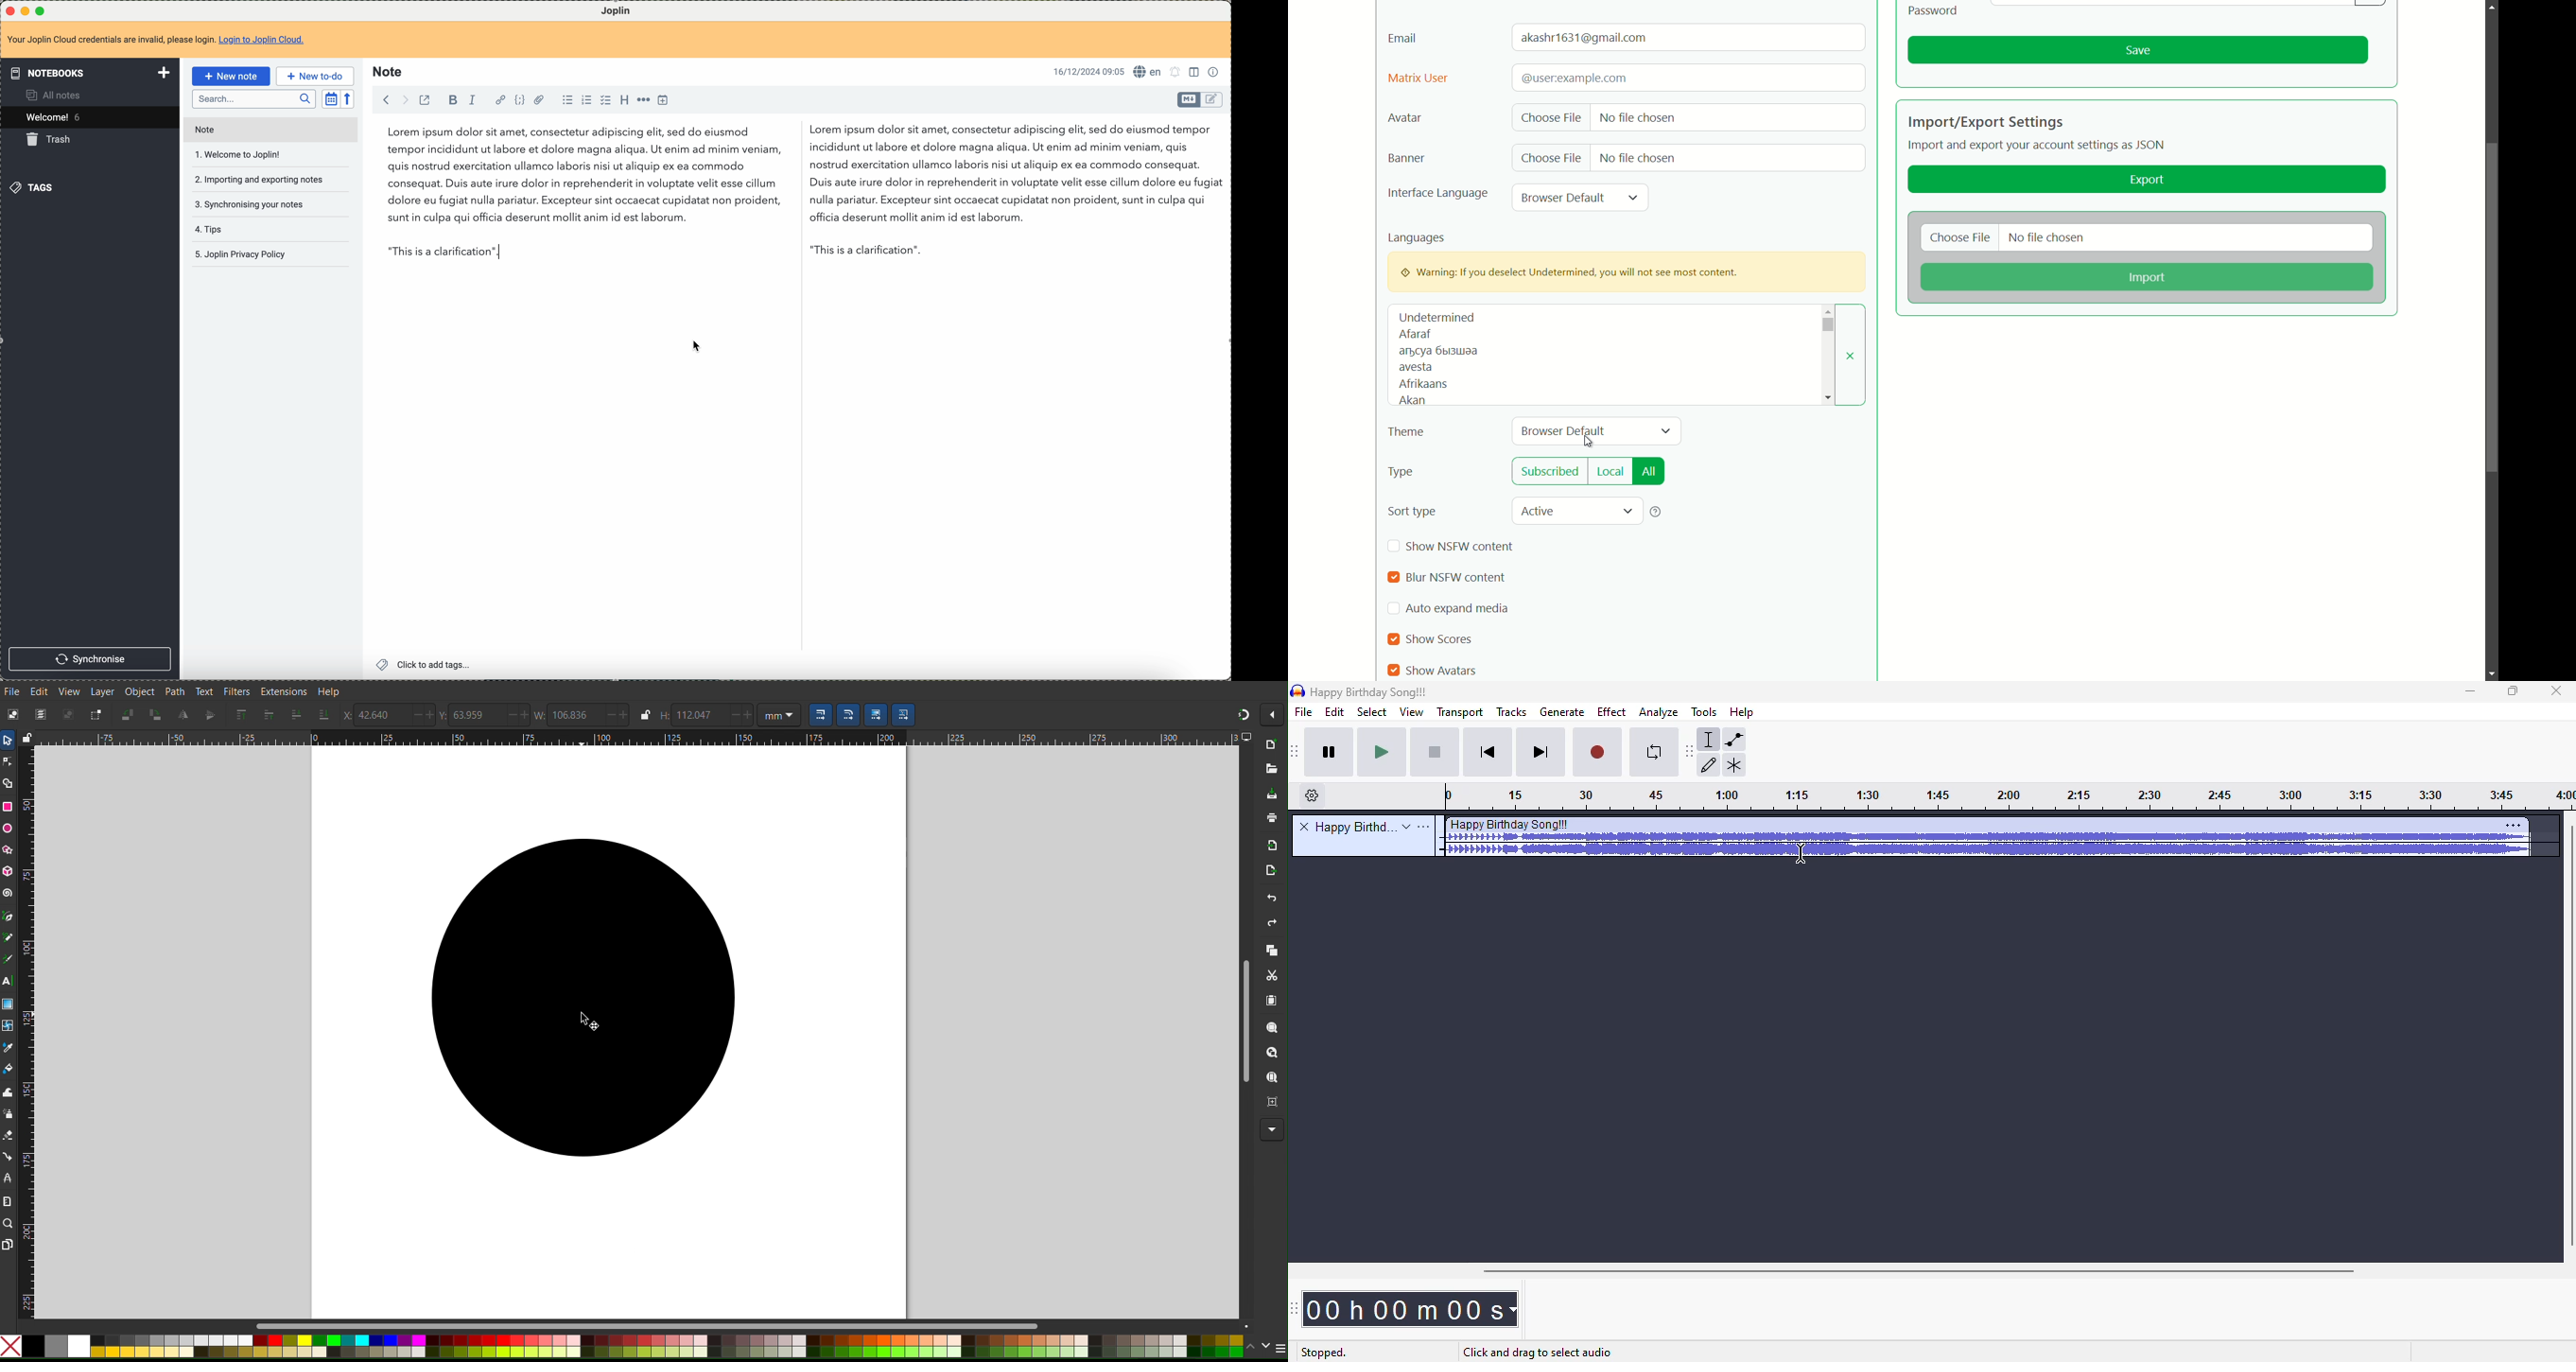 This screenshot has width=2576, height=1372. What do you see at coordinates (8, 1202) in the screenshot?
I see `Measure Tool` at bounding box center [8, 1202].